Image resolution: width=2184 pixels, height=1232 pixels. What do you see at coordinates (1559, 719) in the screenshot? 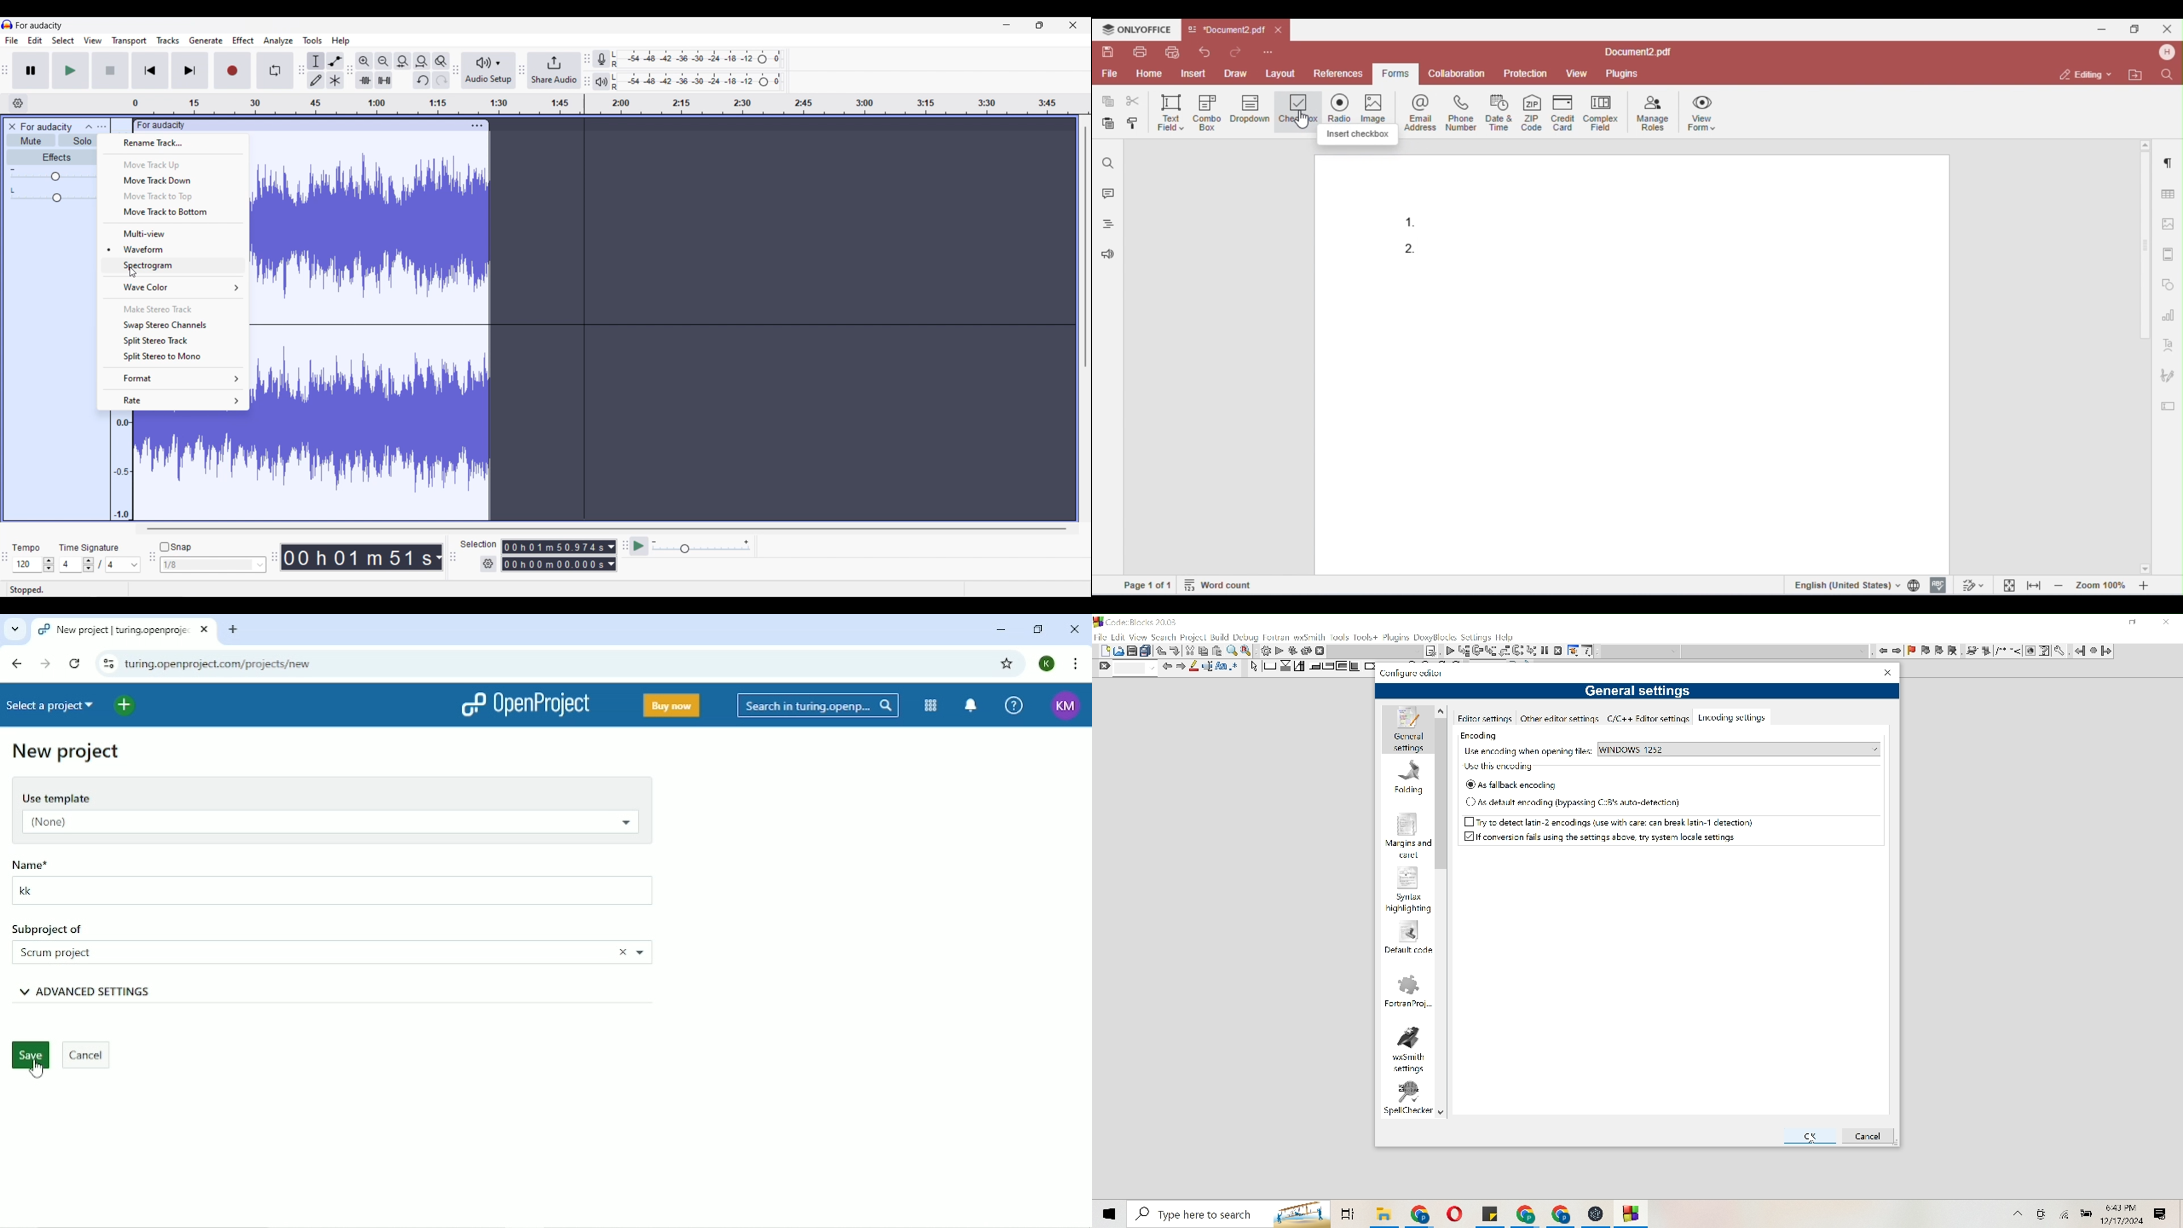
I see `Other editor settings` at bounding box center [1559, 719].